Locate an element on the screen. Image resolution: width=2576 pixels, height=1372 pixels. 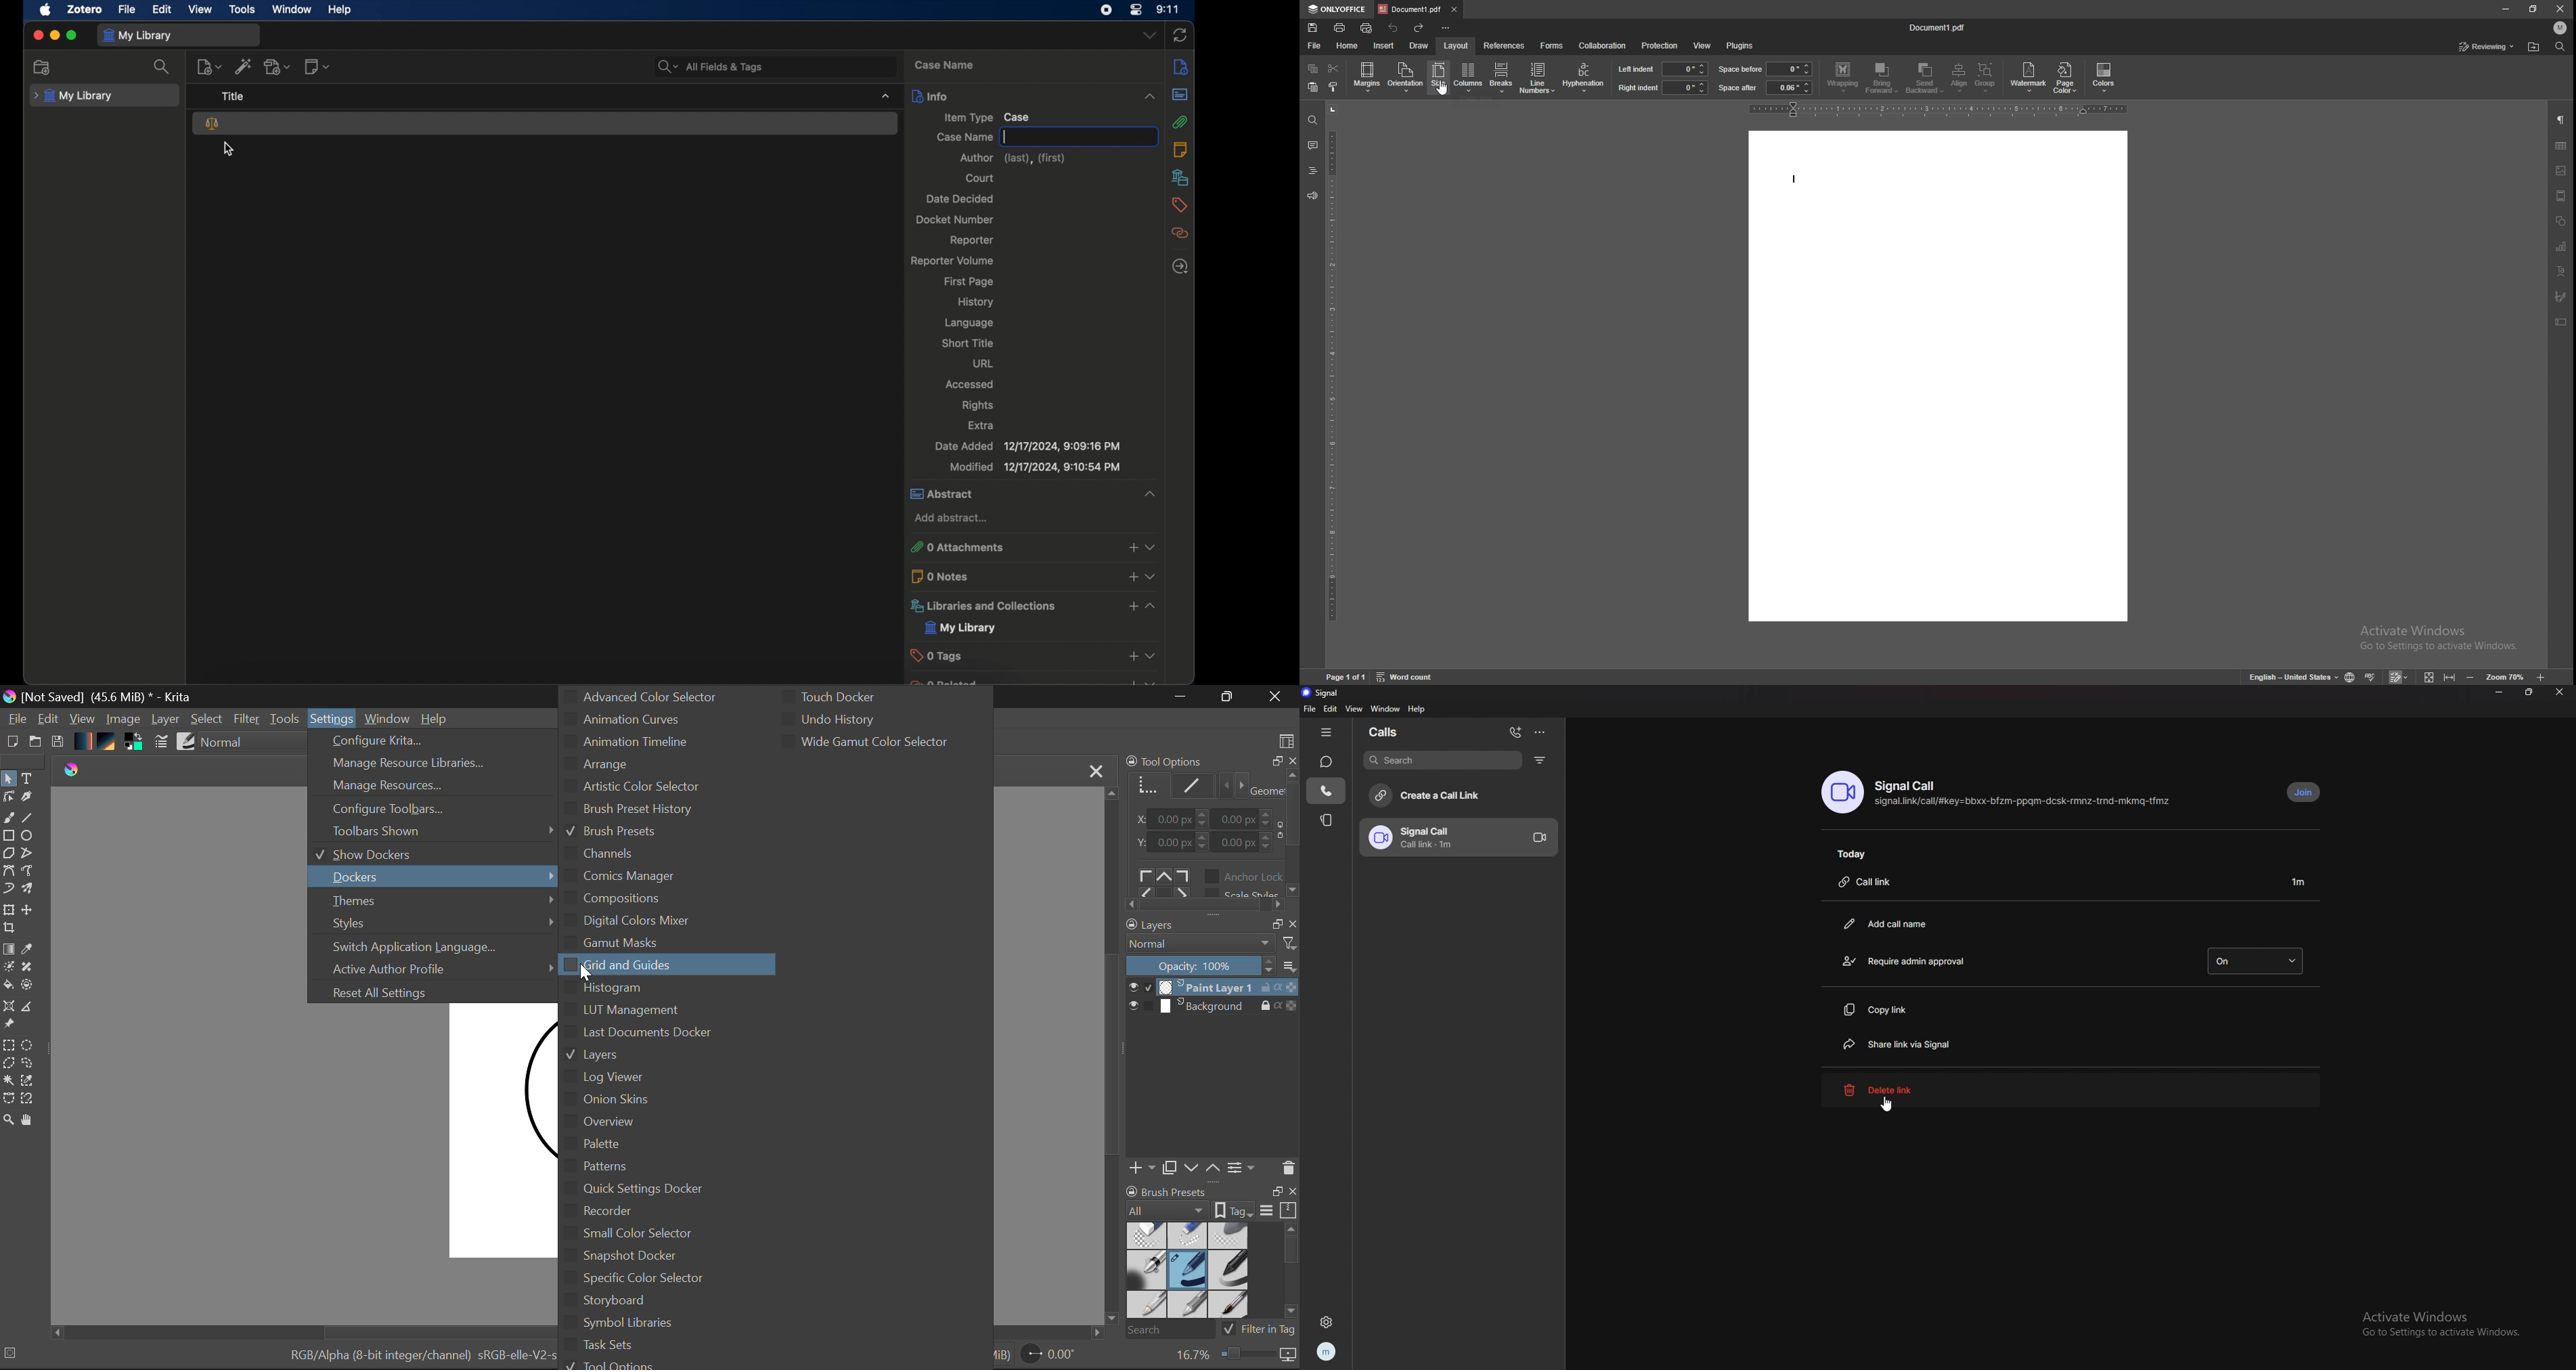
bring forward is located at coordinates (1883, 79).